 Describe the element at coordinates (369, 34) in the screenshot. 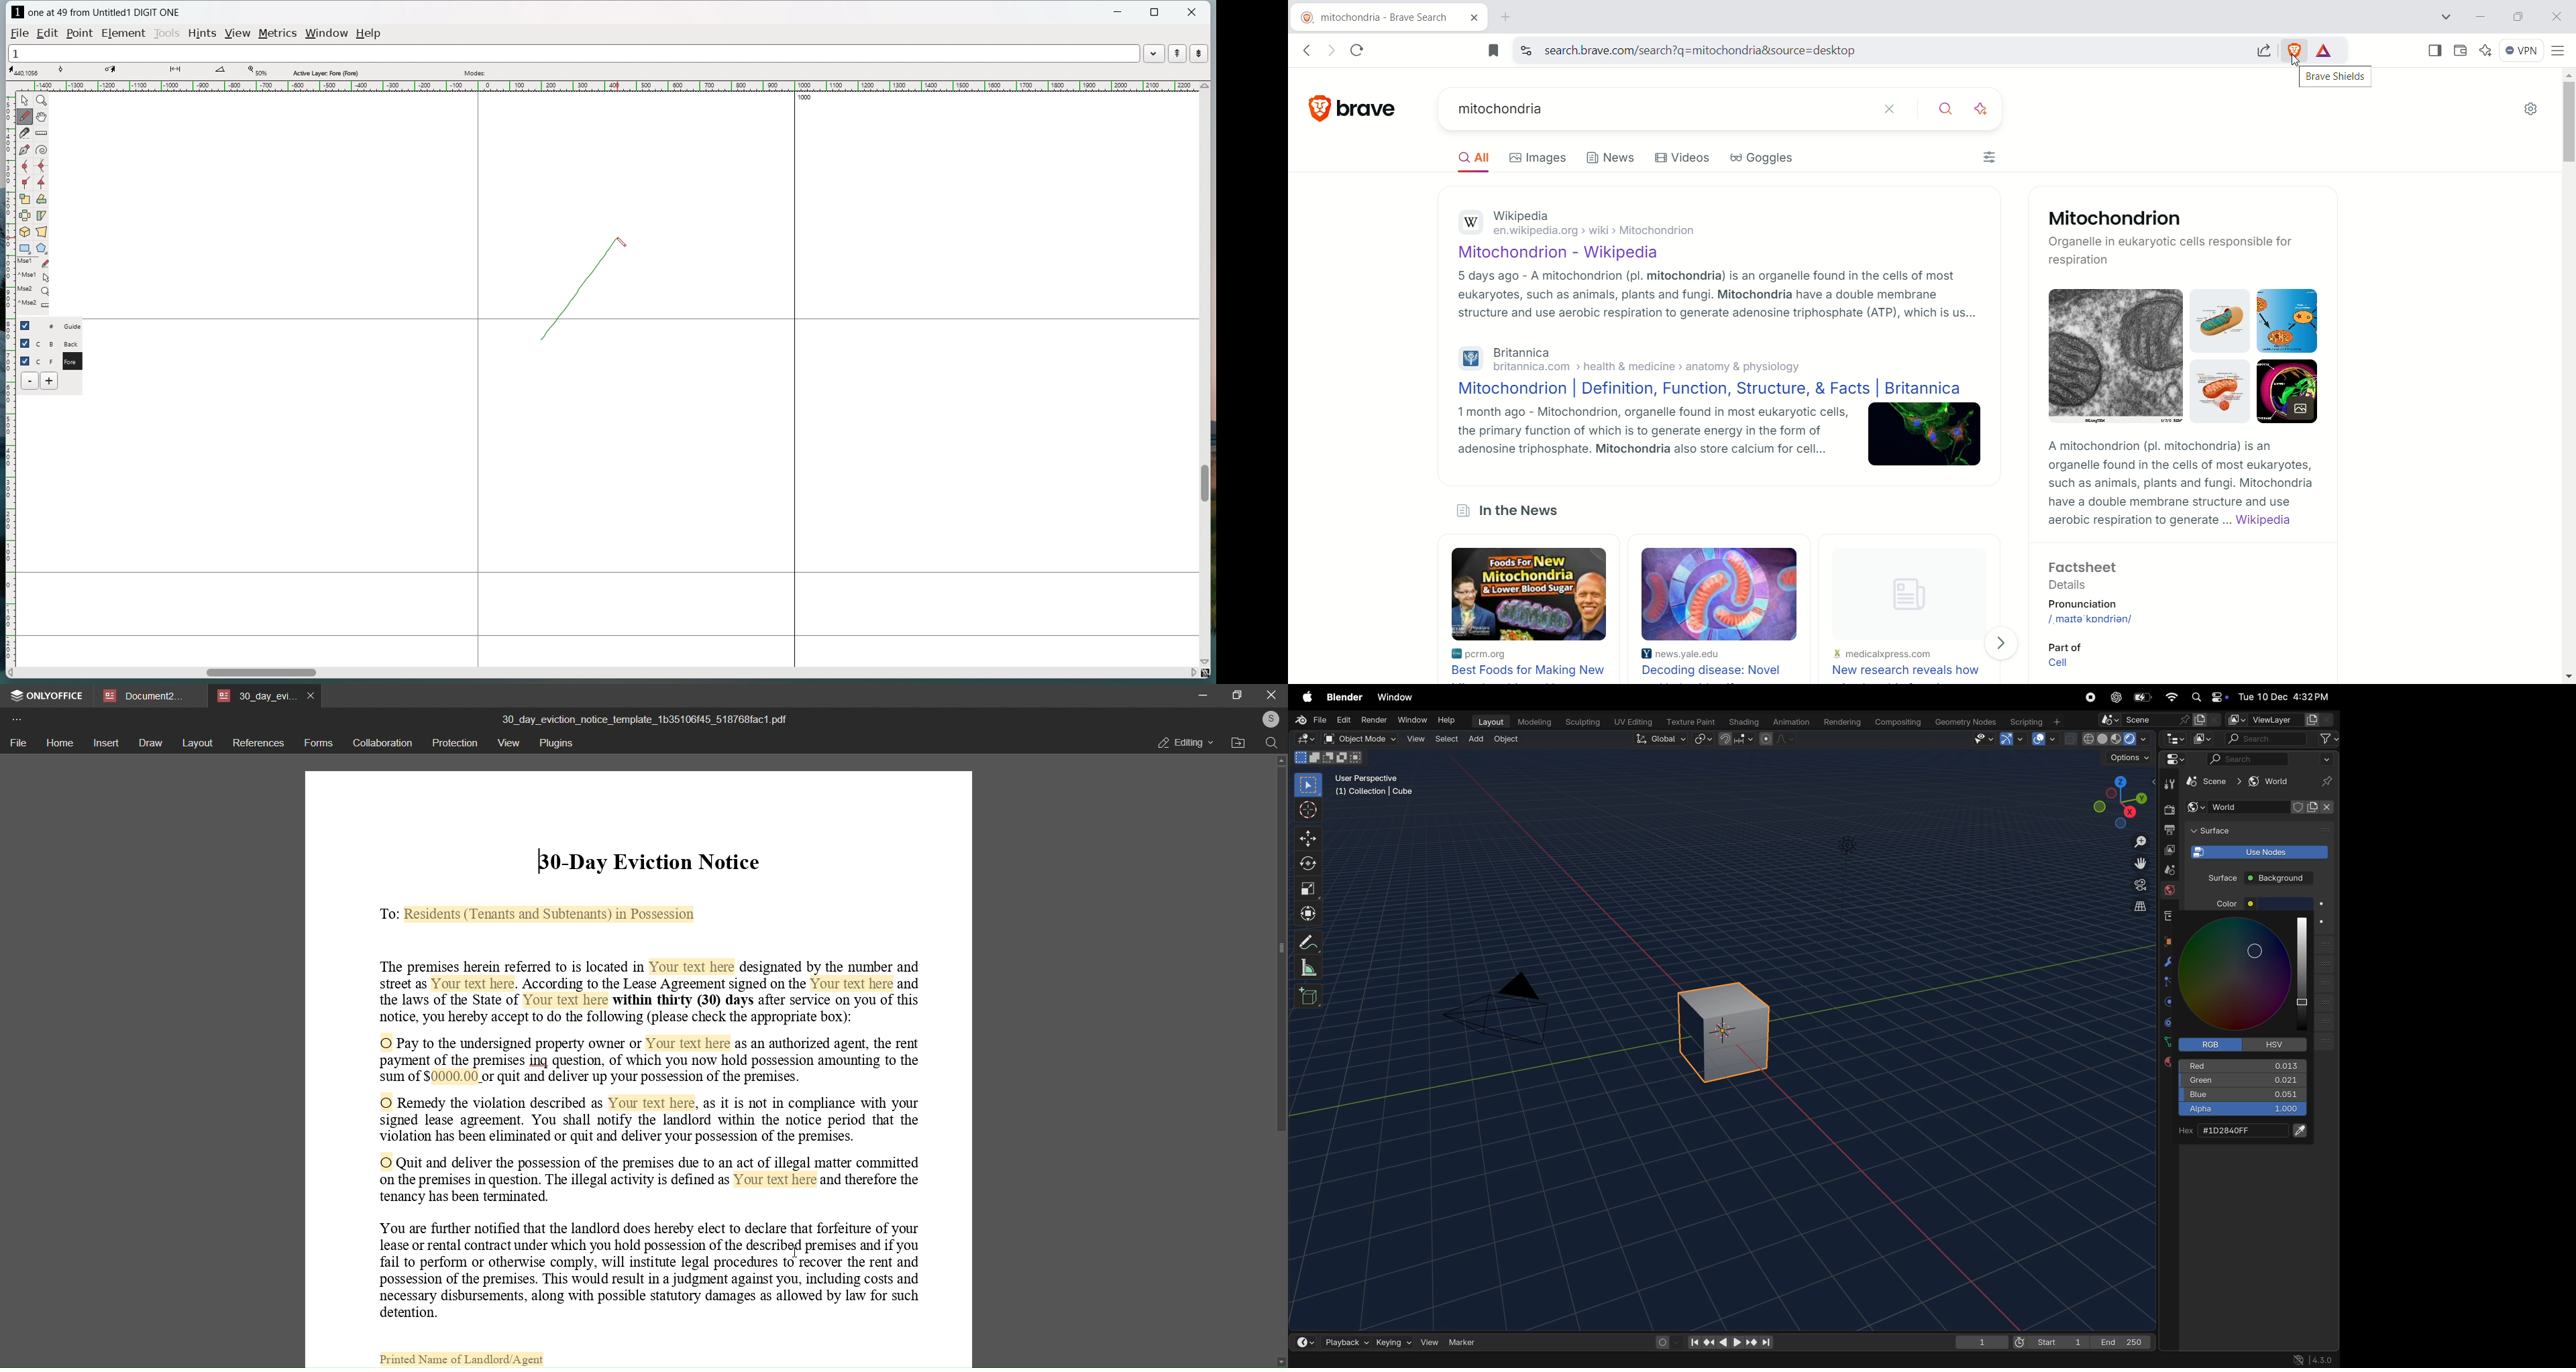

I see `help` at that location.